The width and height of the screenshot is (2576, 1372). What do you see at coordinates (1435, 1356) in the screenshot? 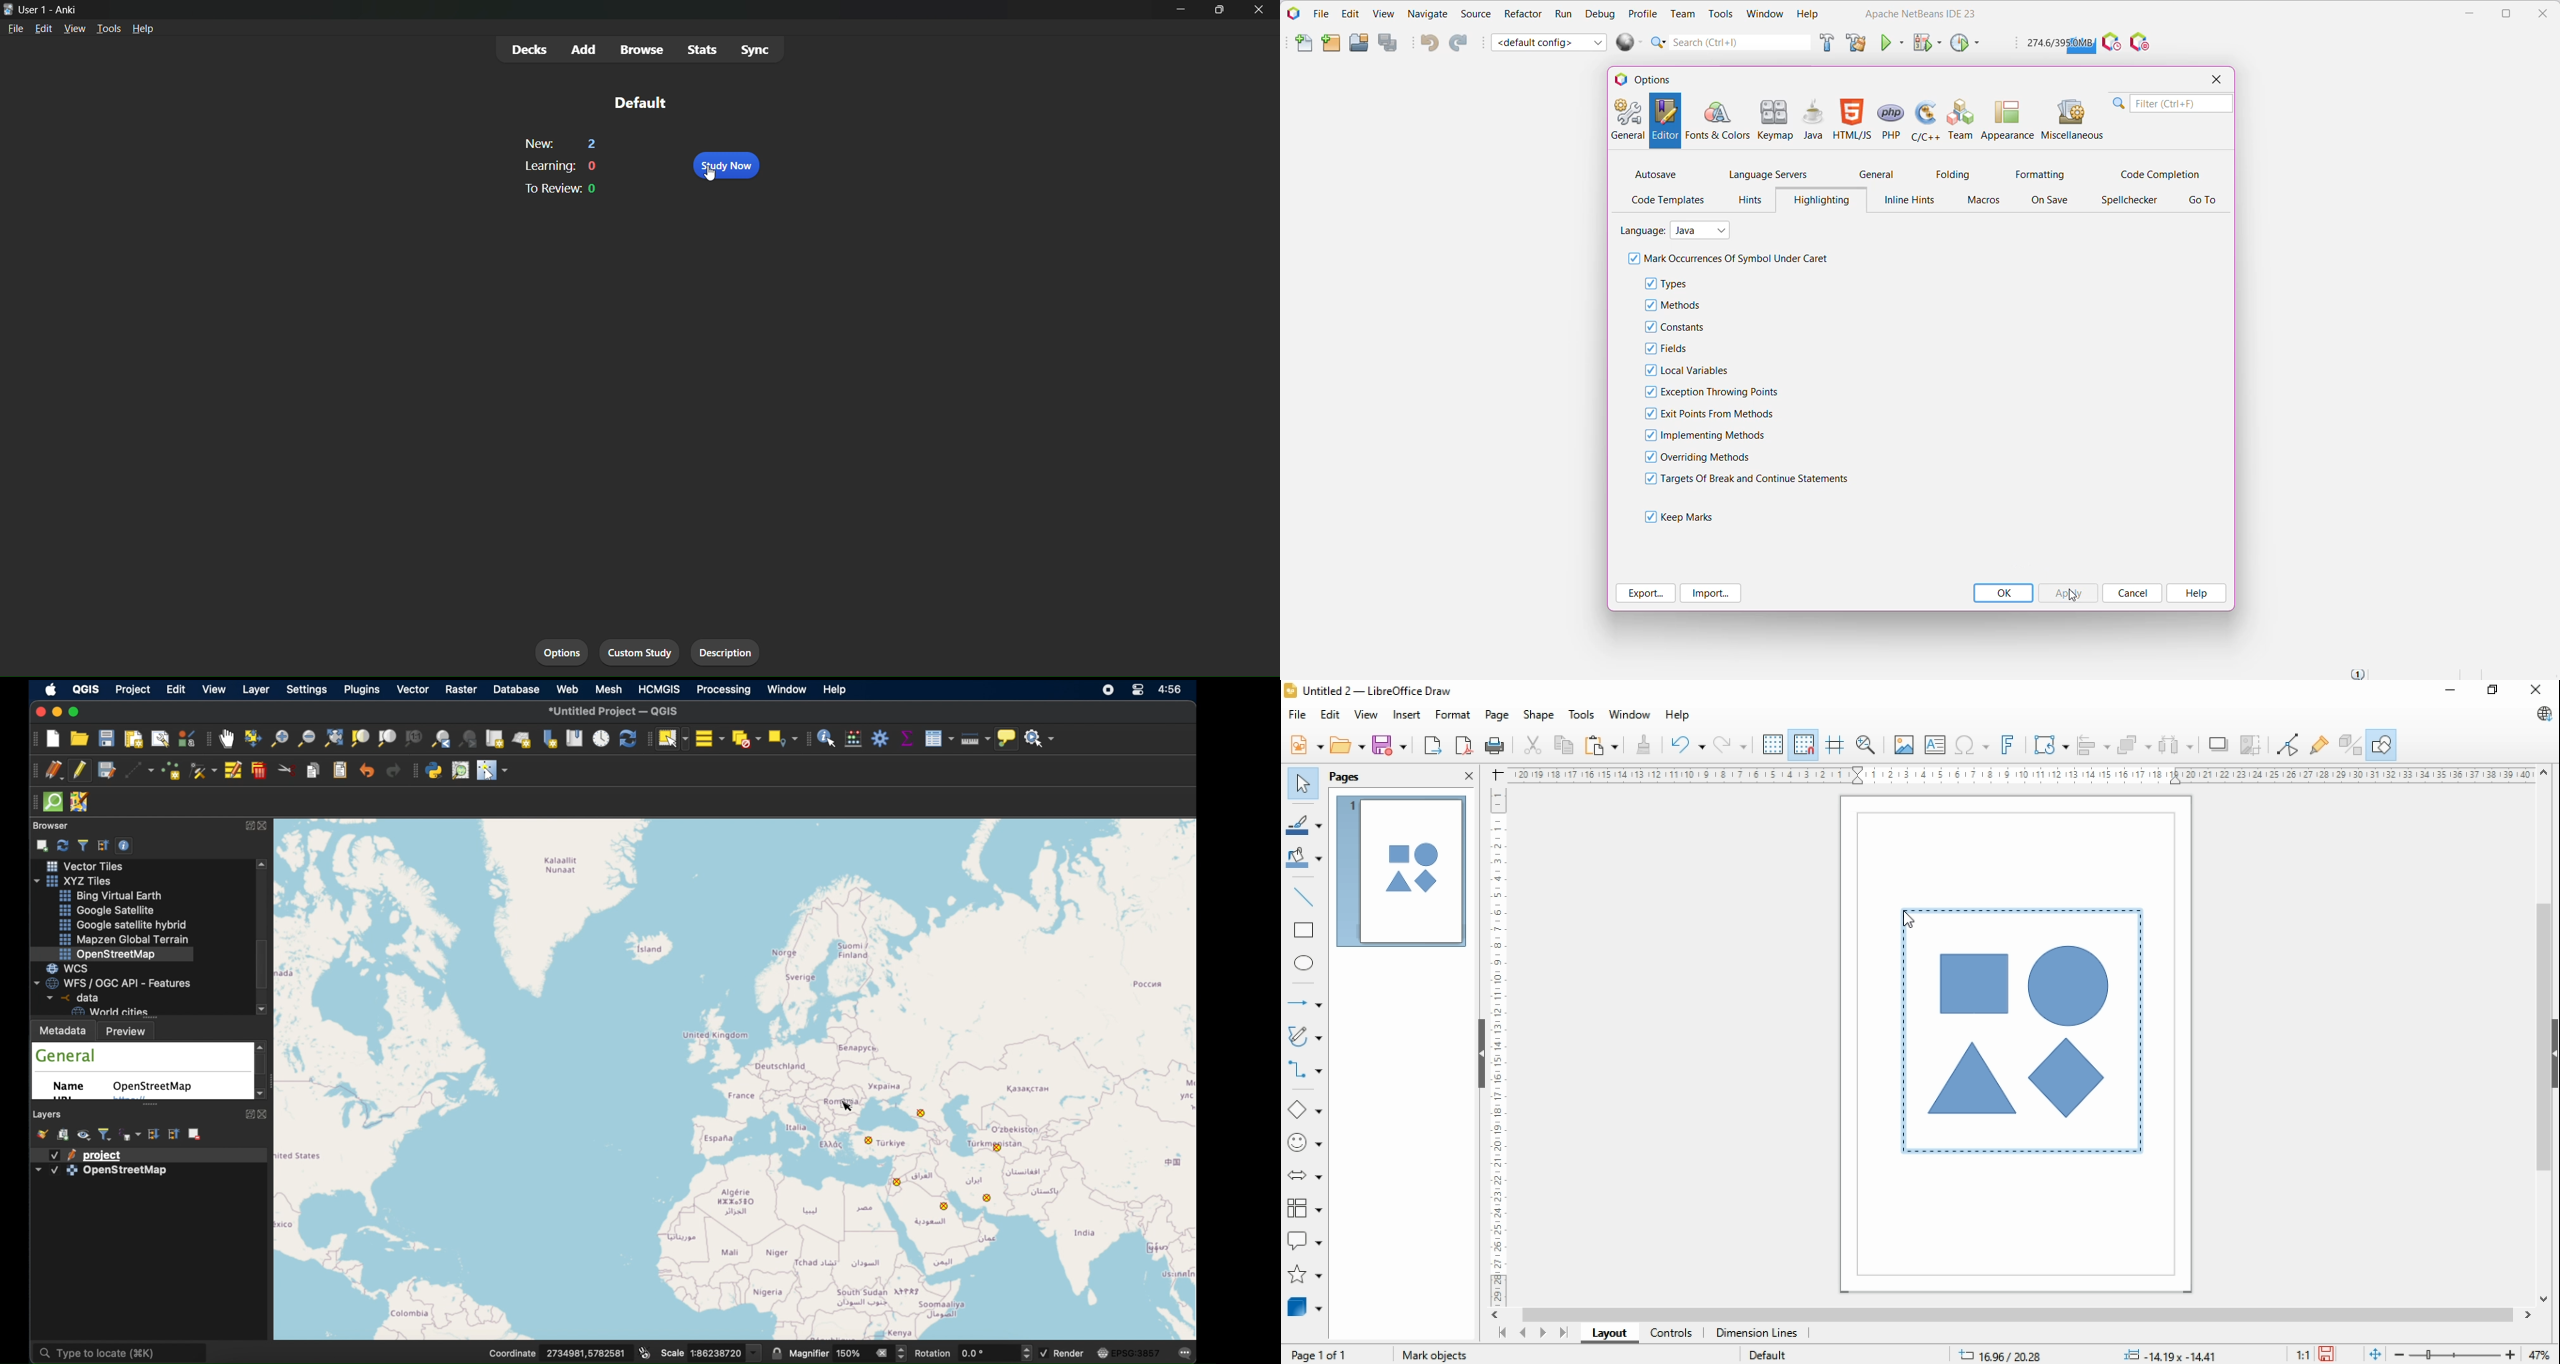
I see `mark objects` at bounding box center [1435, 1356].